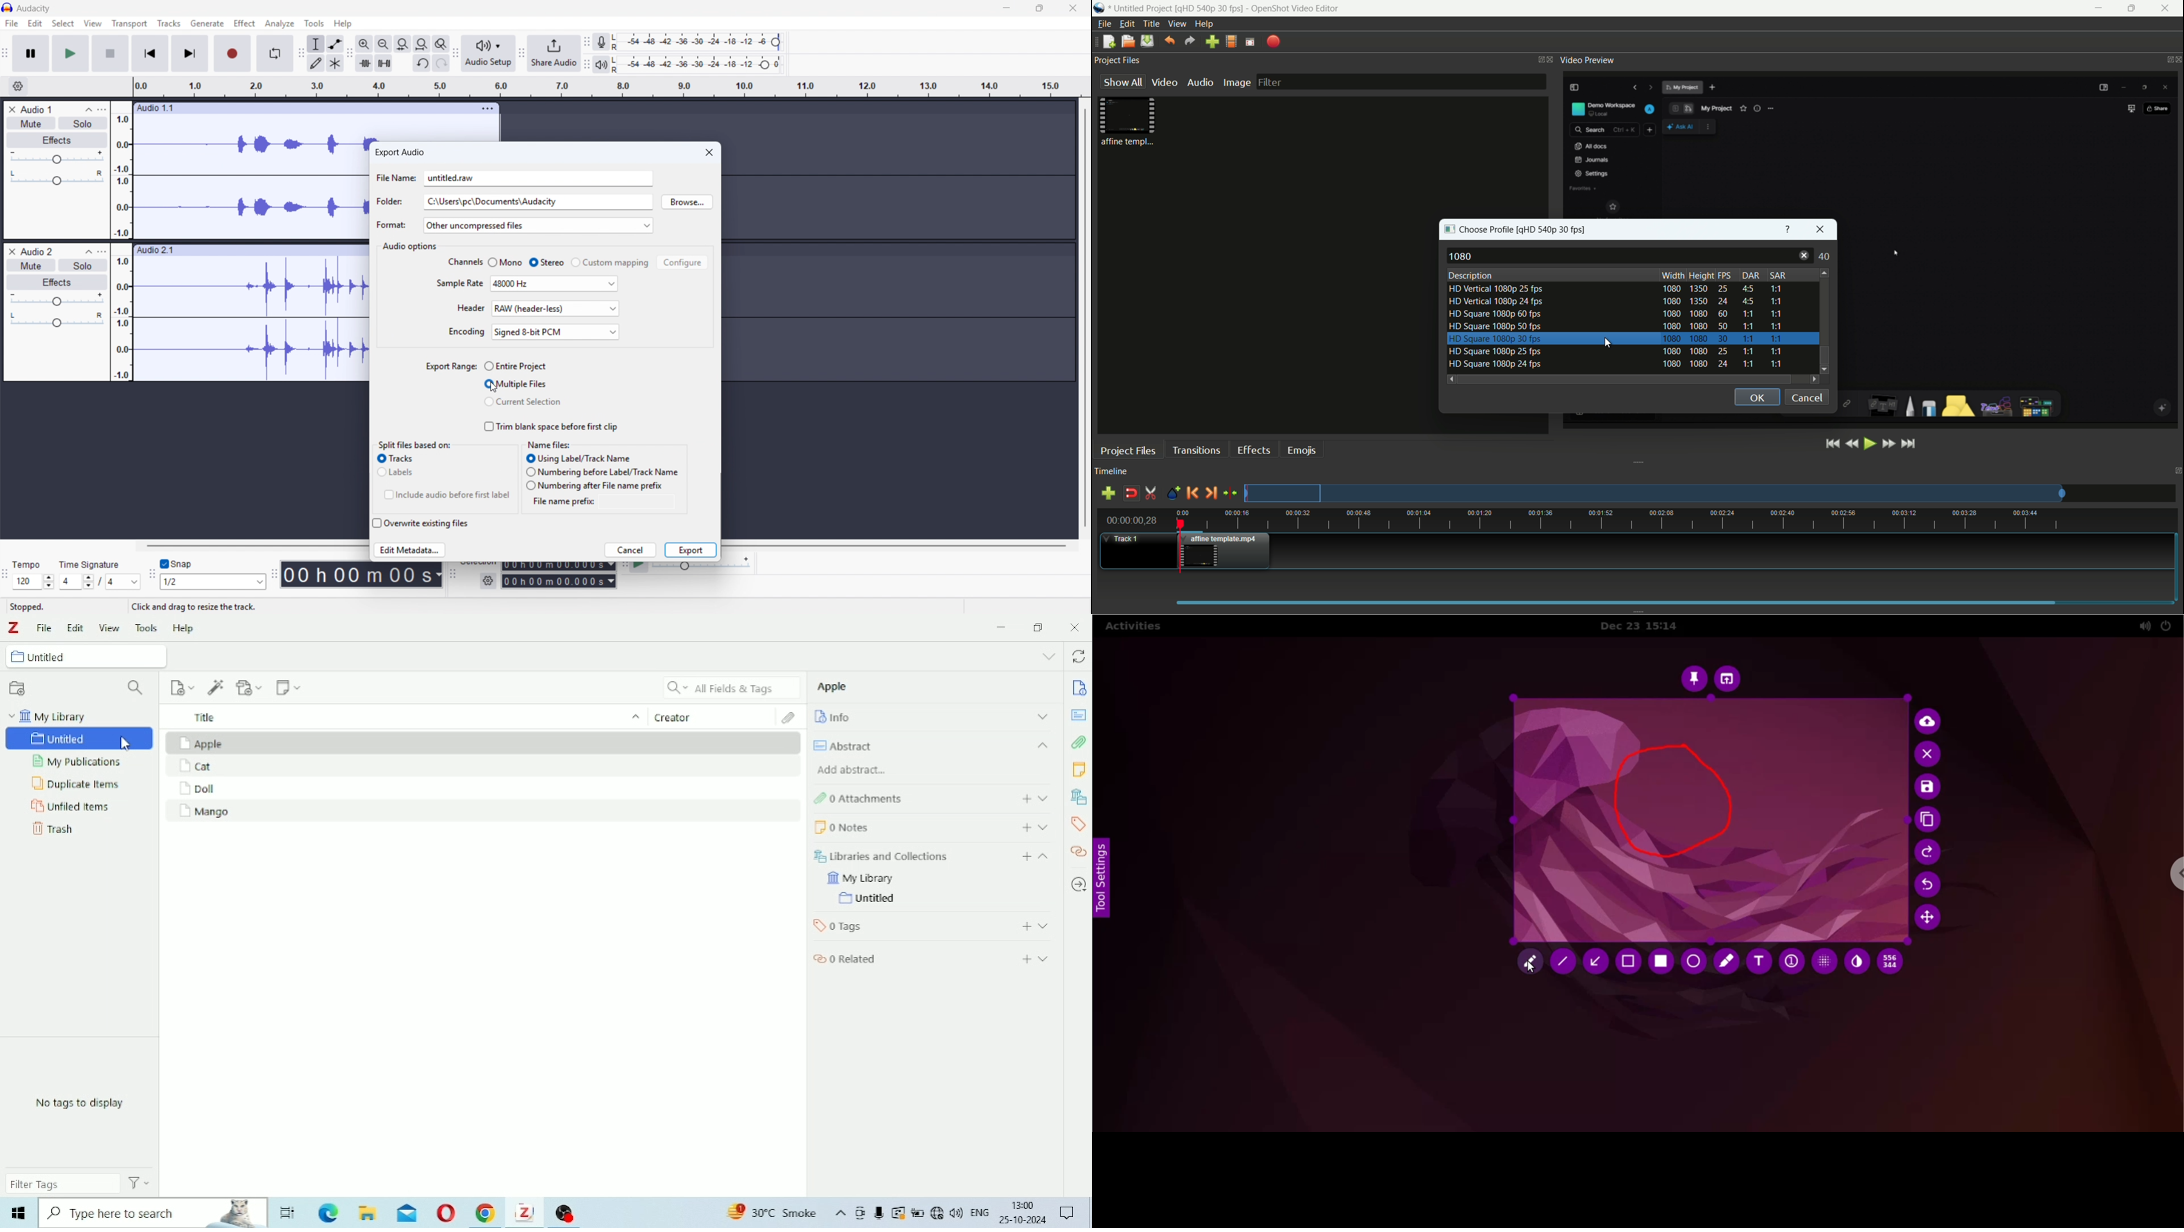  I want to click on Duplicate Items, so click(75, 782).